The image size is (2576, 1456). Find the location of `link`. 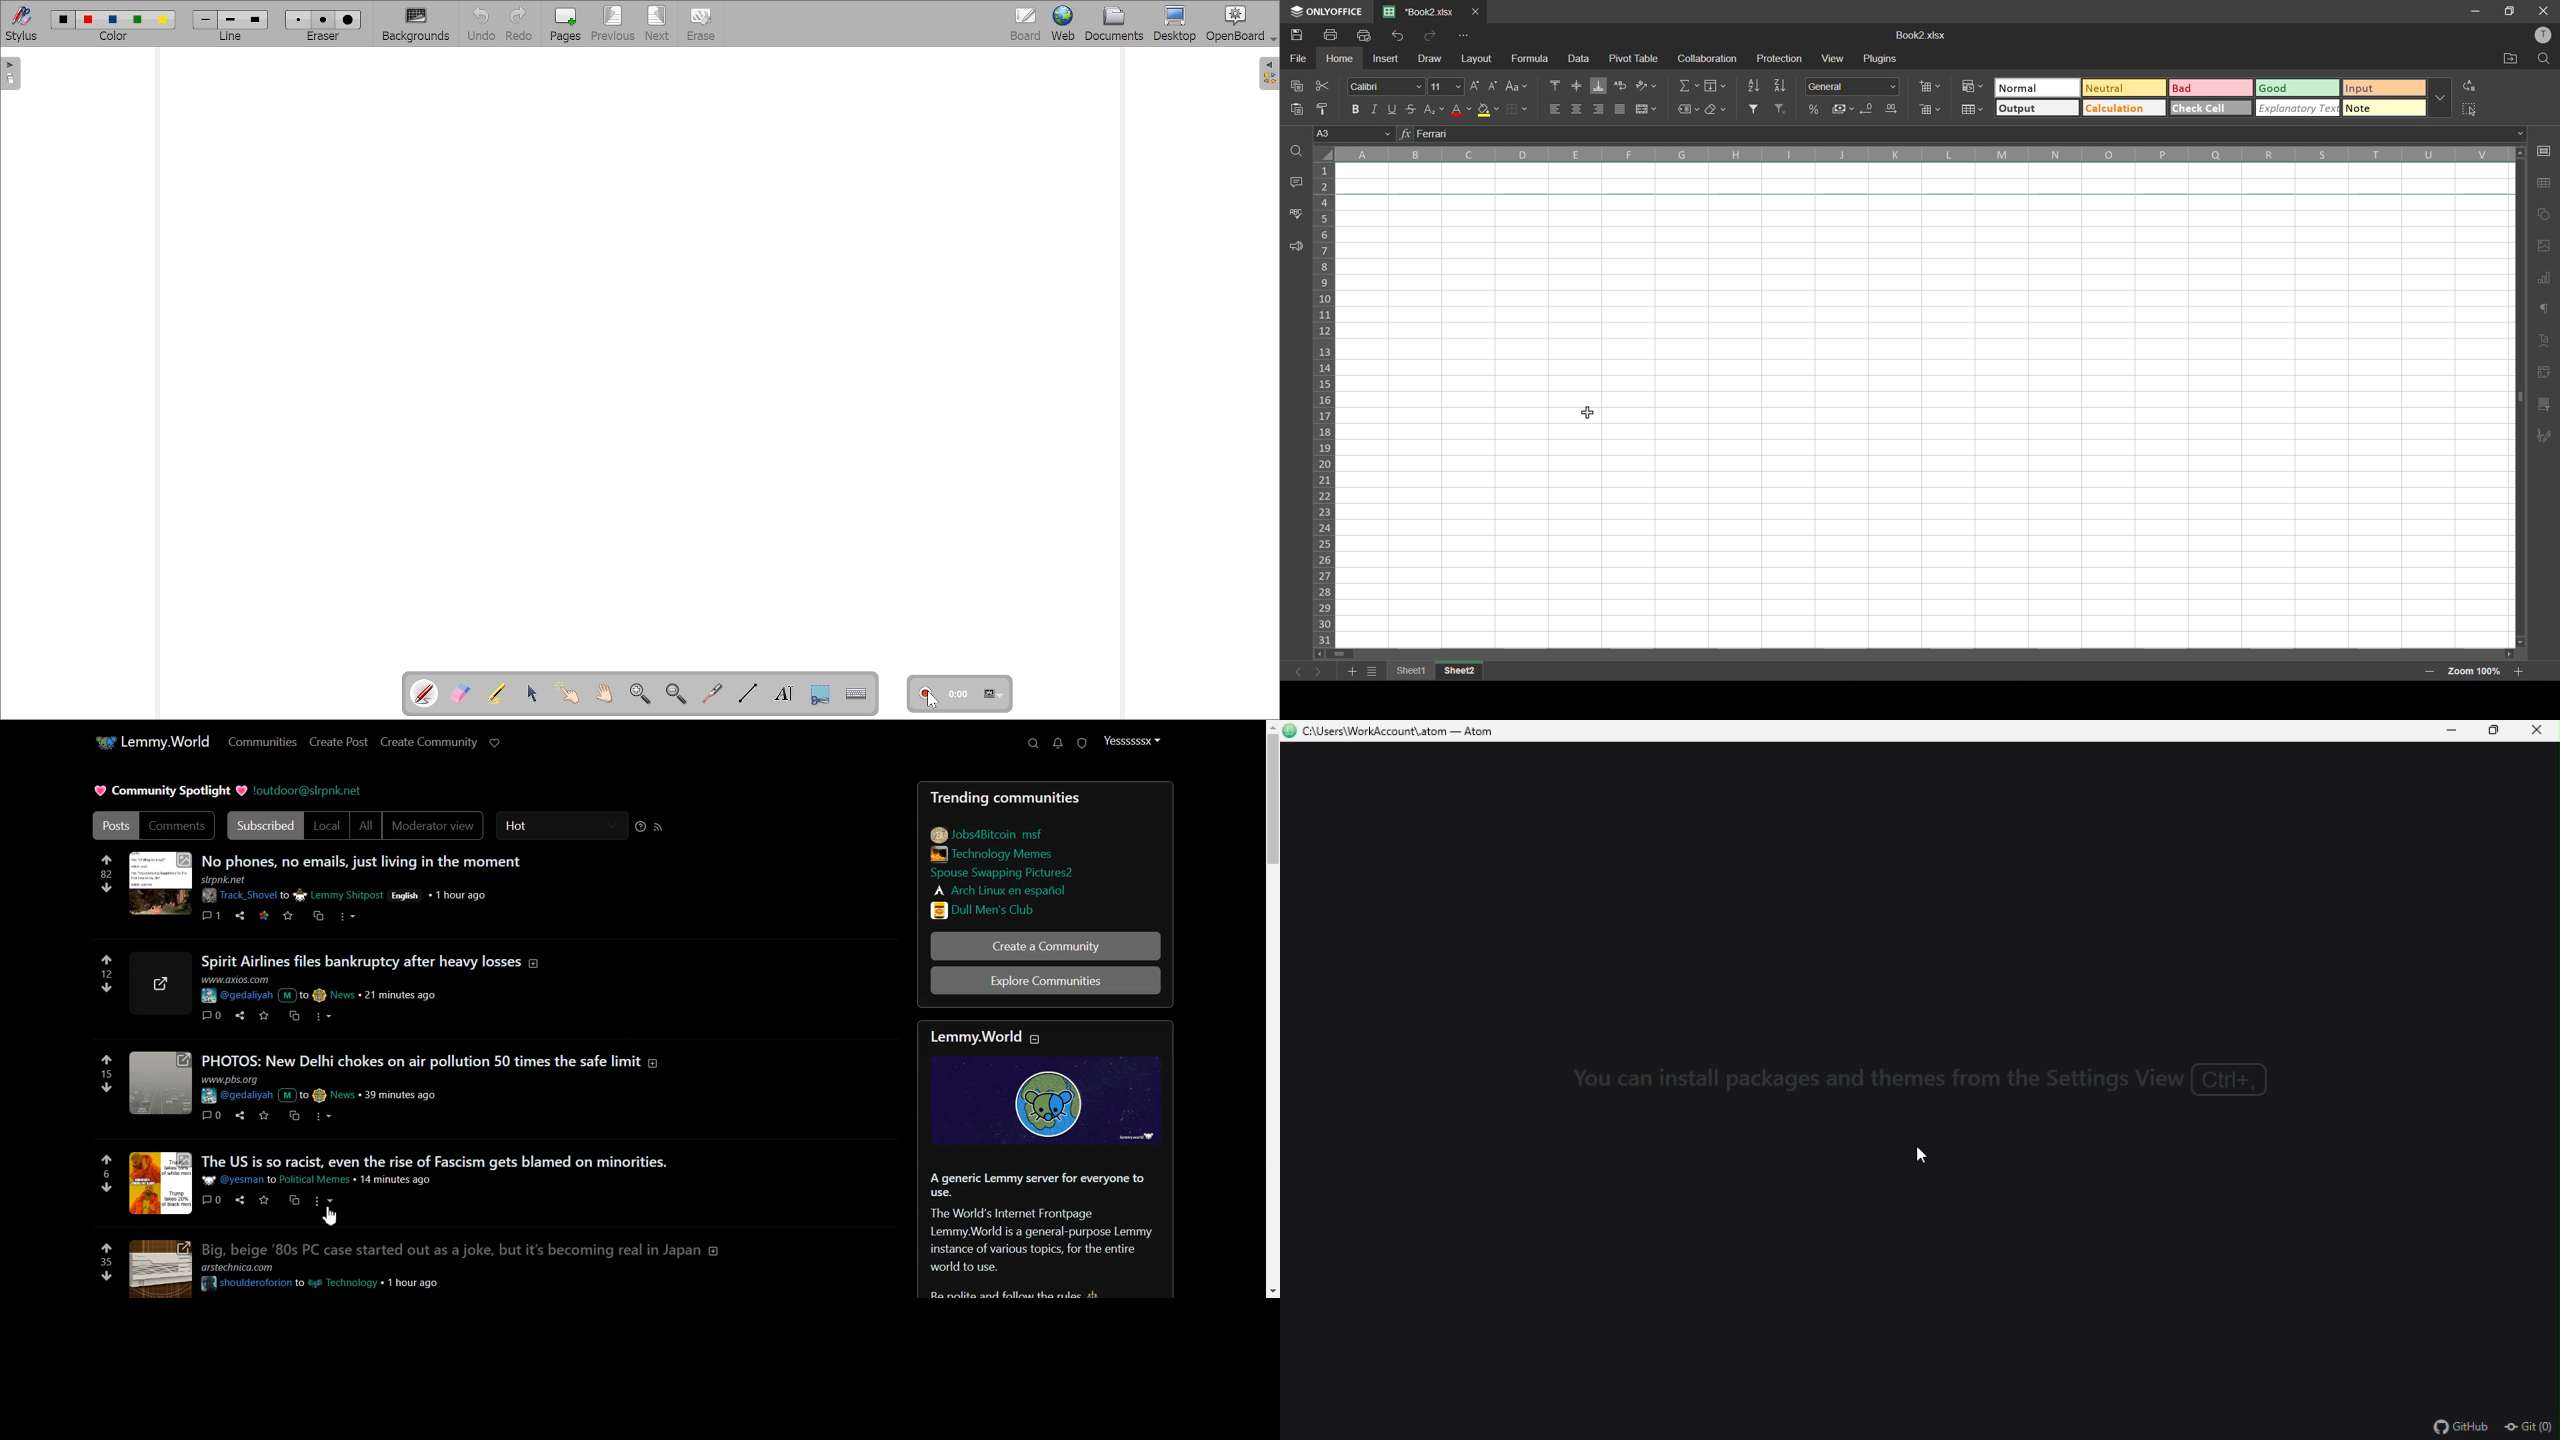

link is located at coordinates (1021, 909).